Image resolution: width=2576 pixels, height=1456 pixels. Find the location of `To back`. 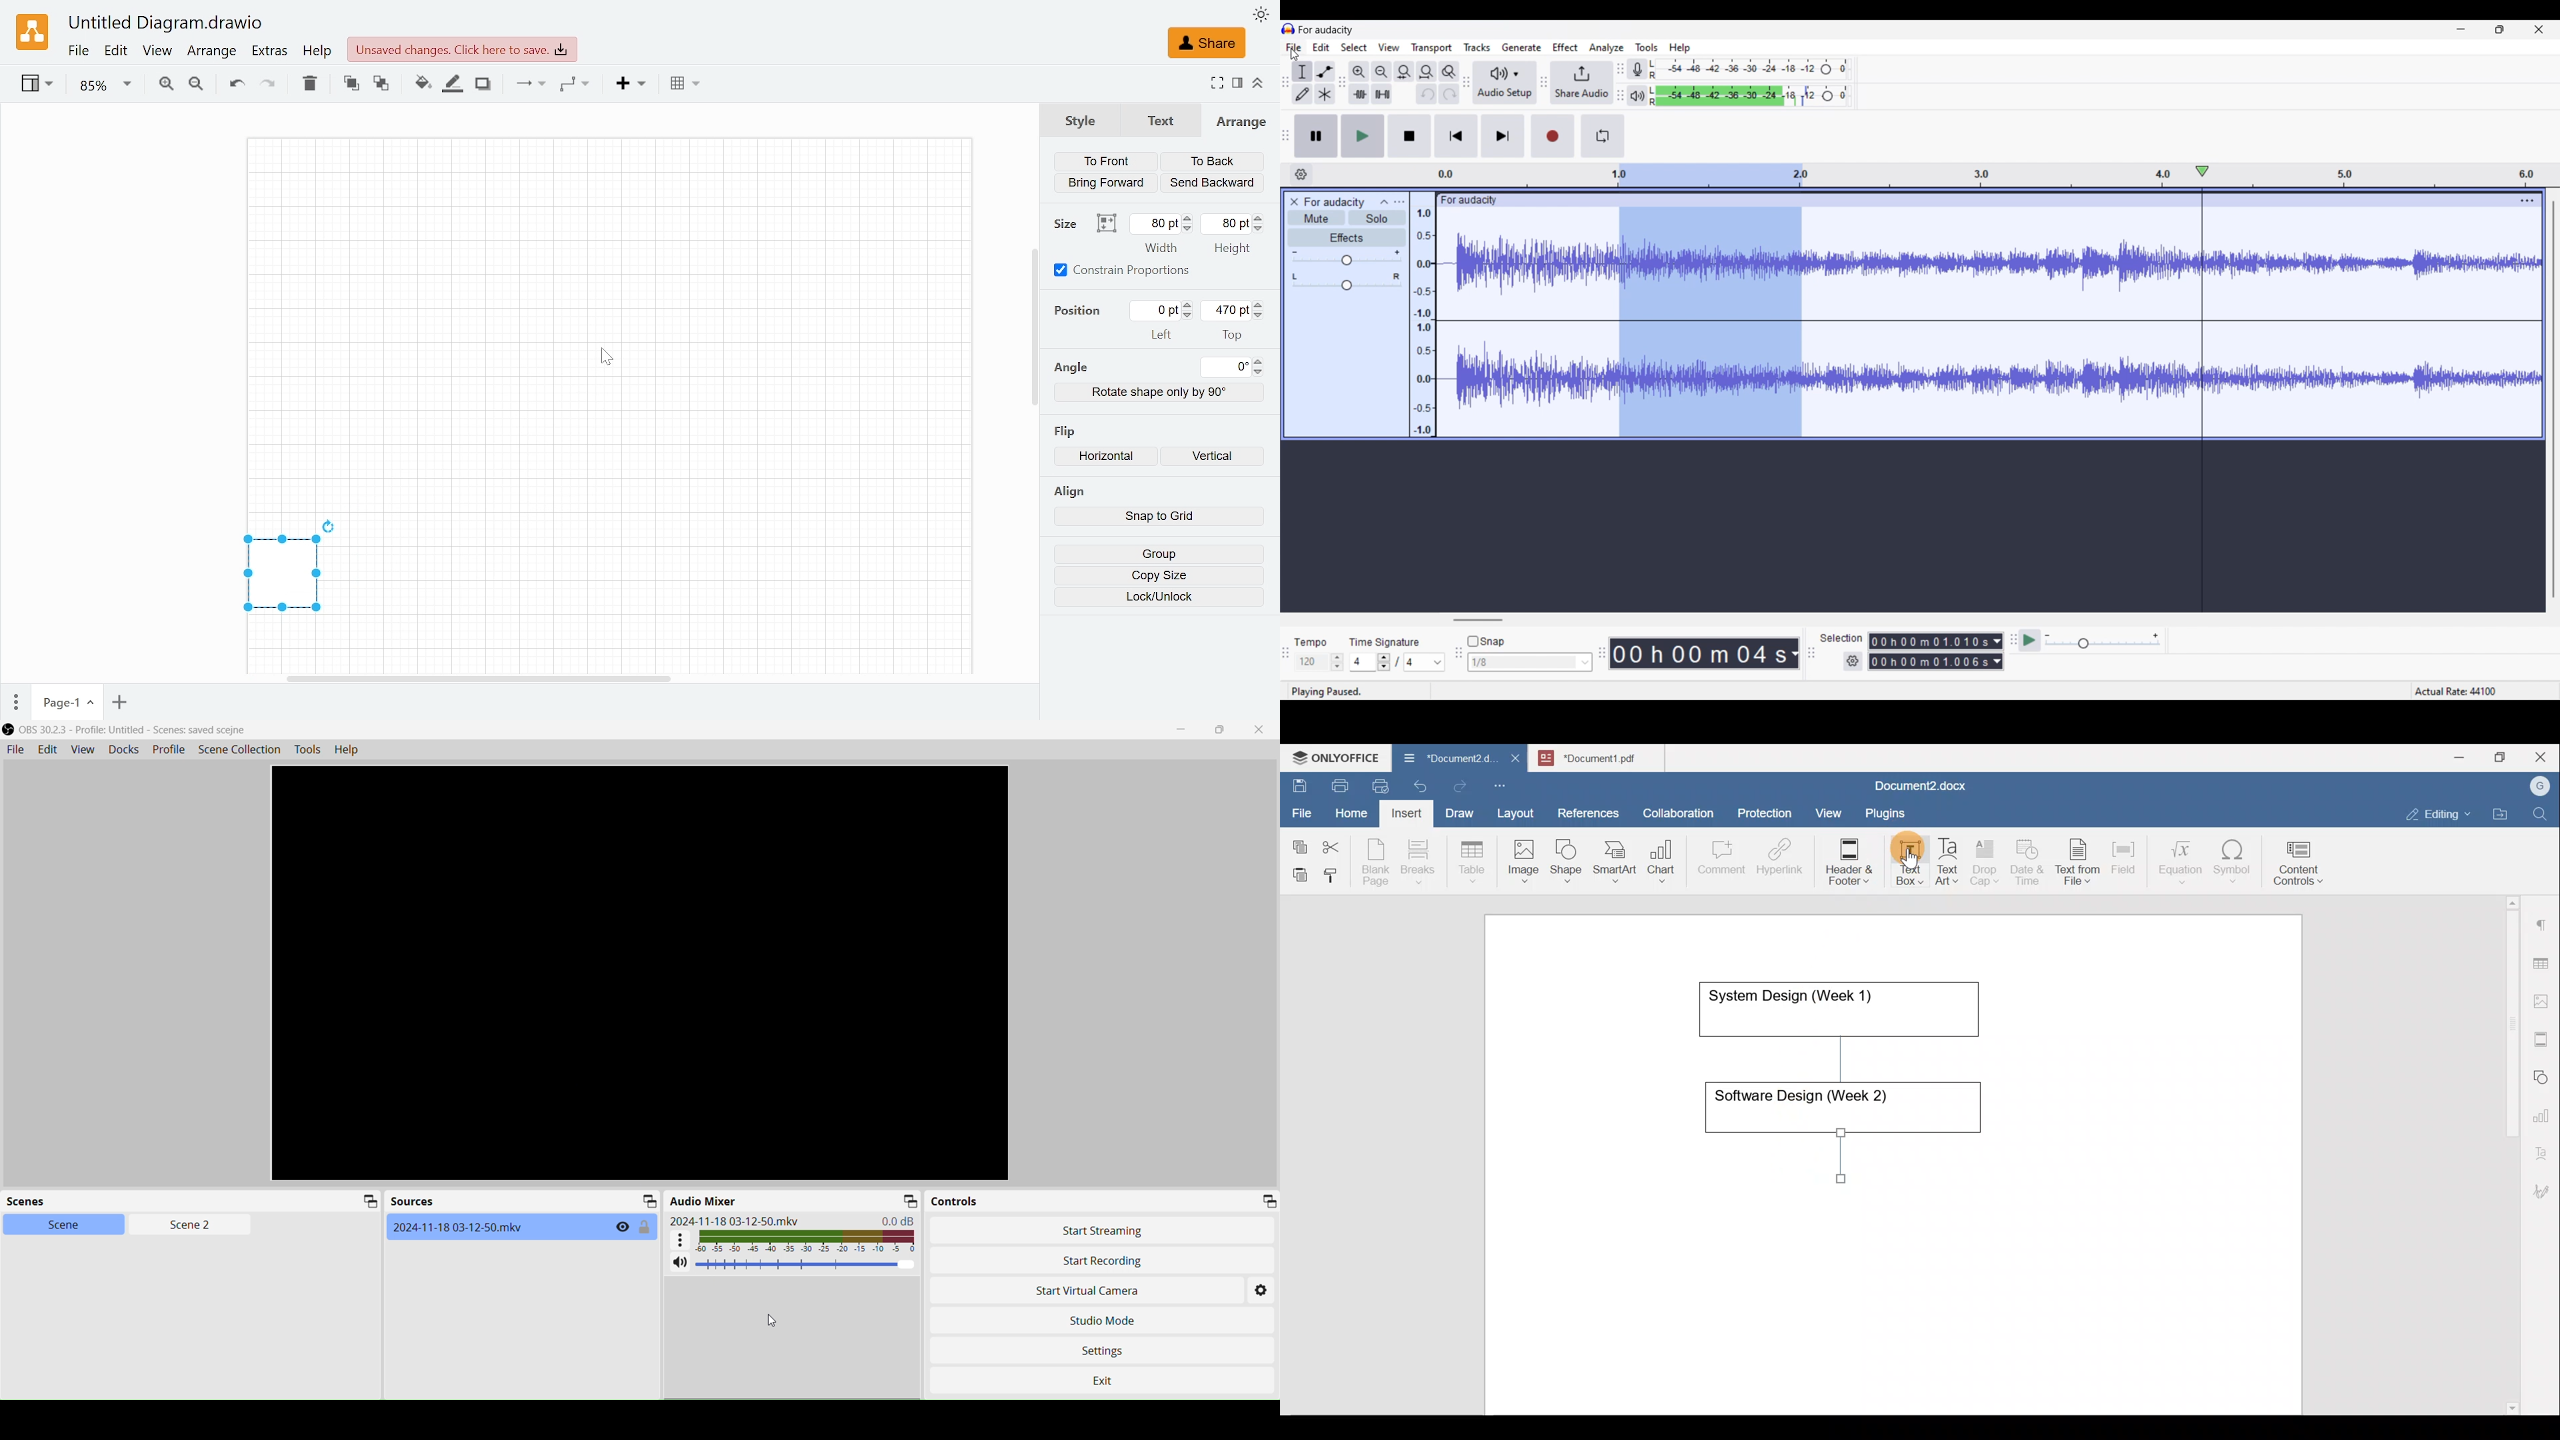

To back is located at coordinates (1212, 162).